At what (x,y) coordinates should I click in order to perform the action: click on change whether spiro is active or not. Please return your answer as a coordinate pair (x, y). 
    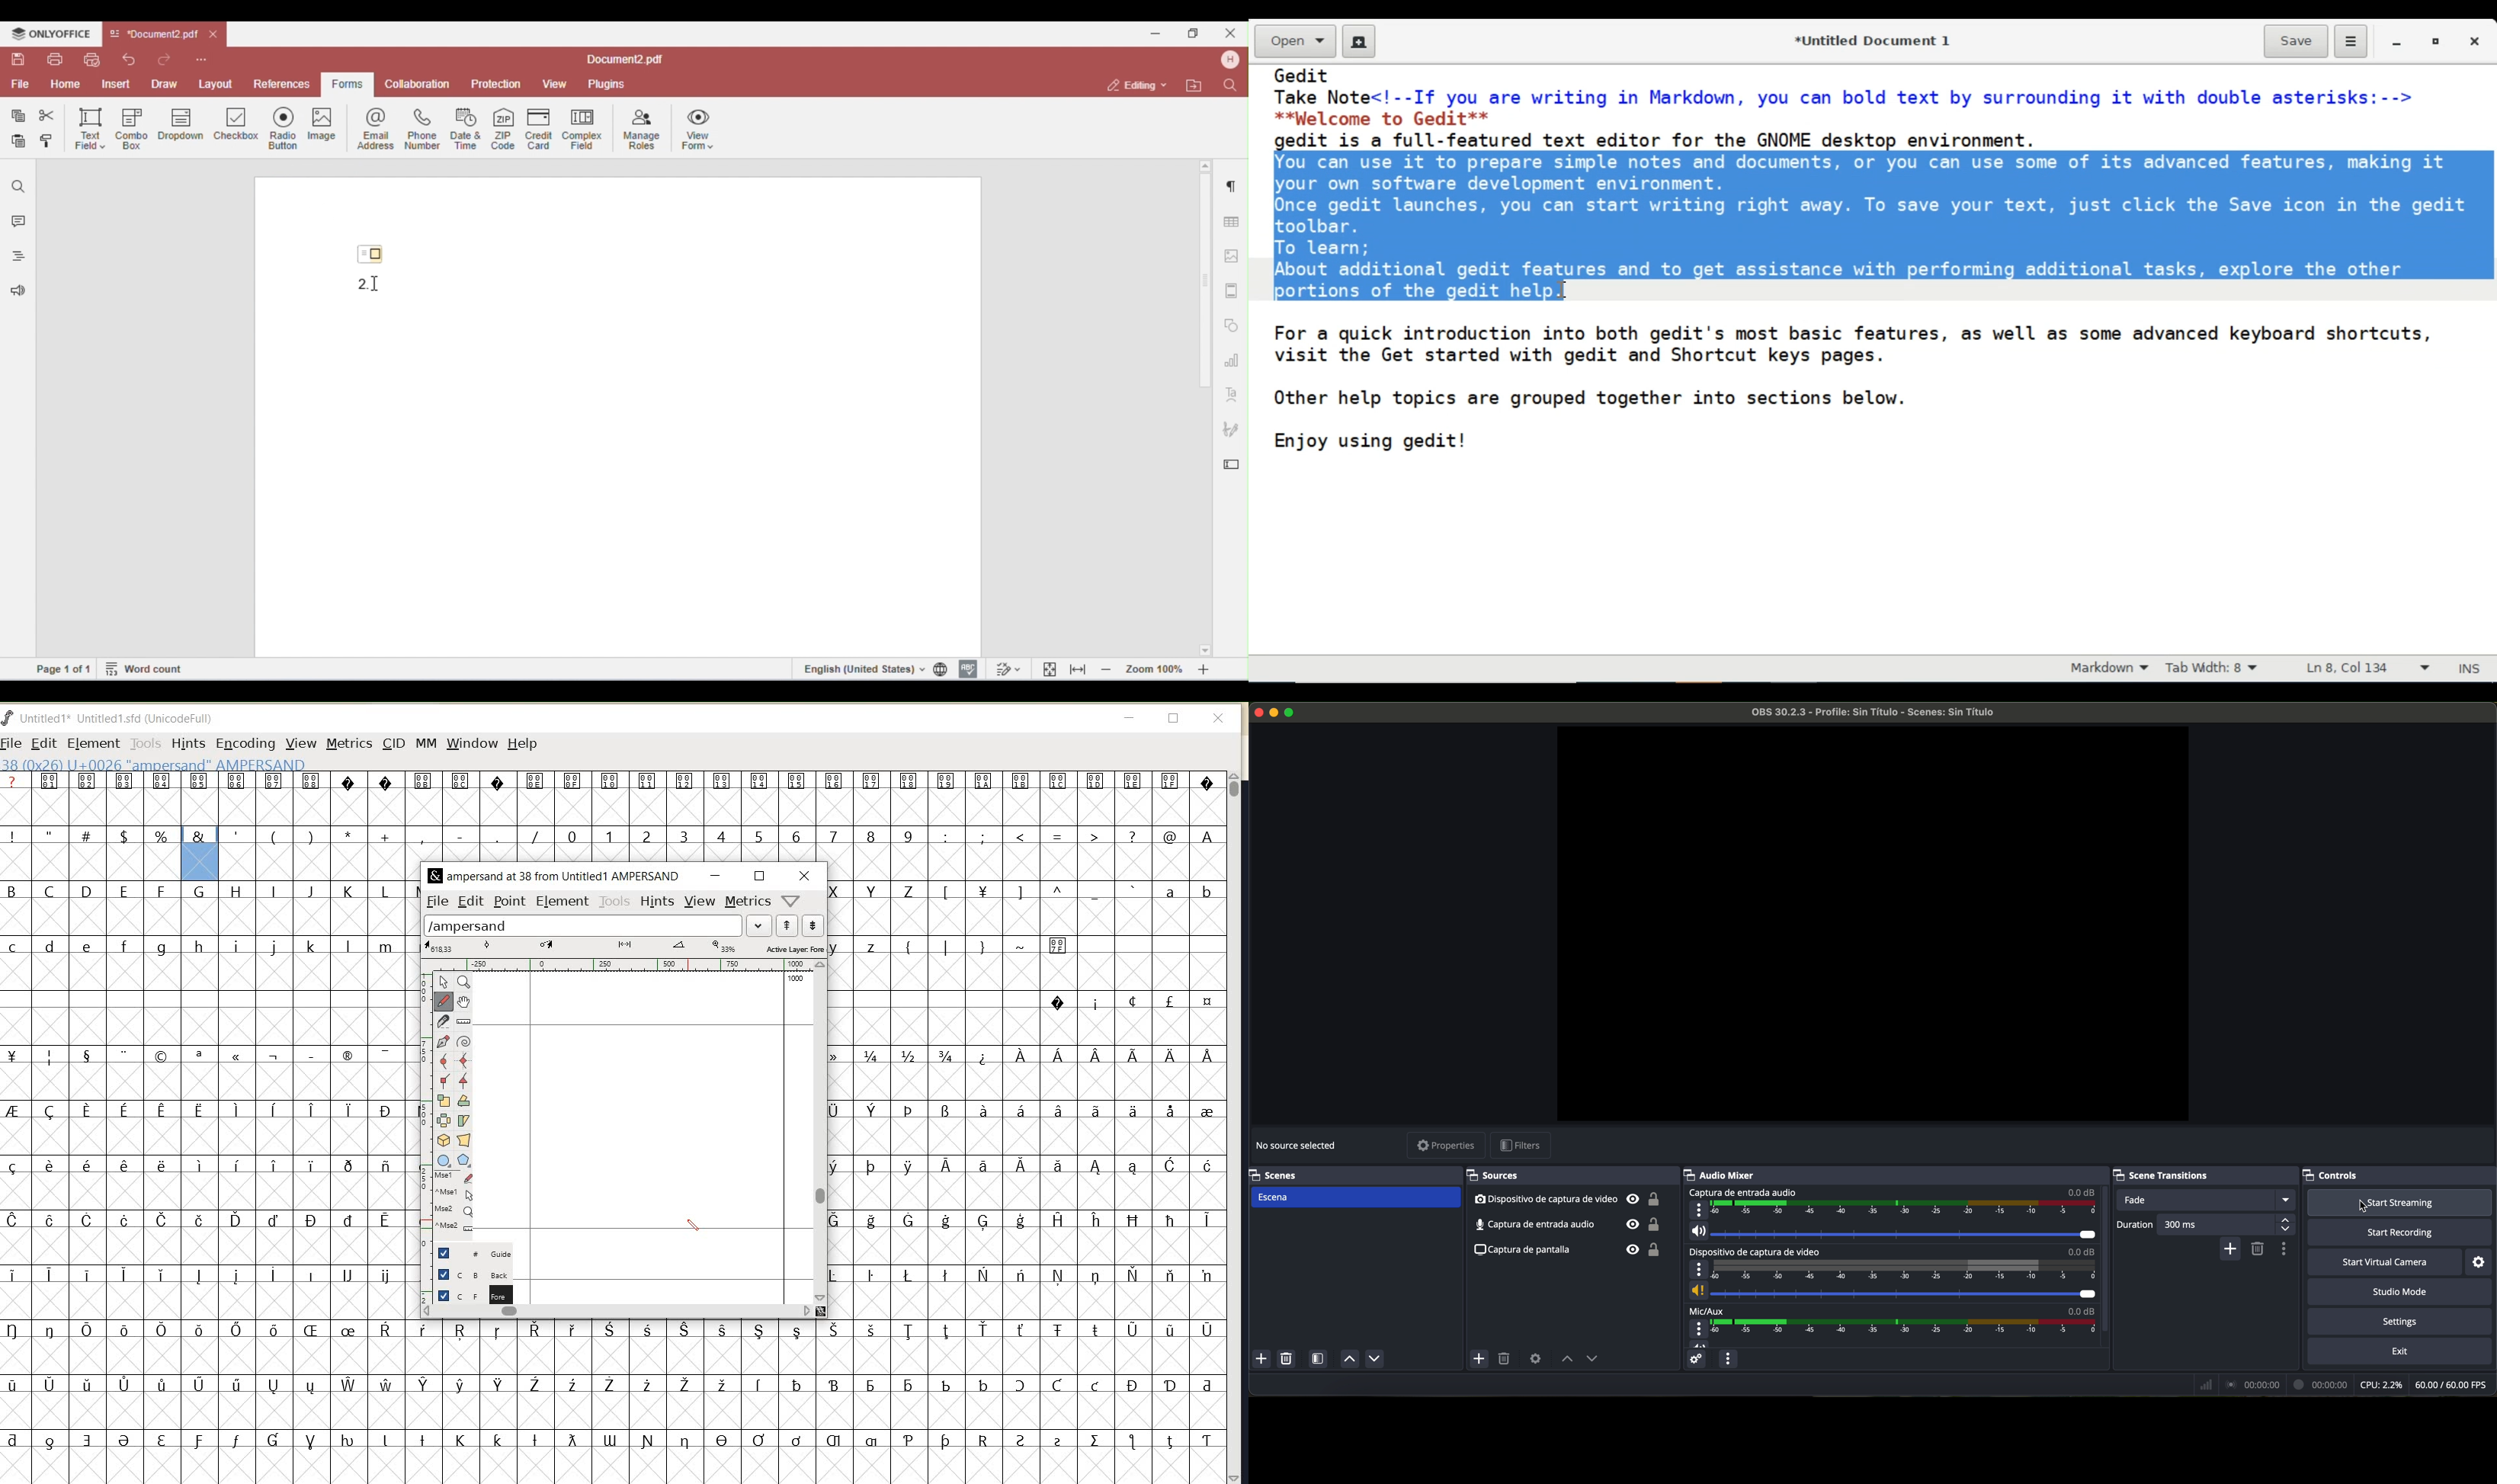
    Looking at the image, I should click on (463, 1041).